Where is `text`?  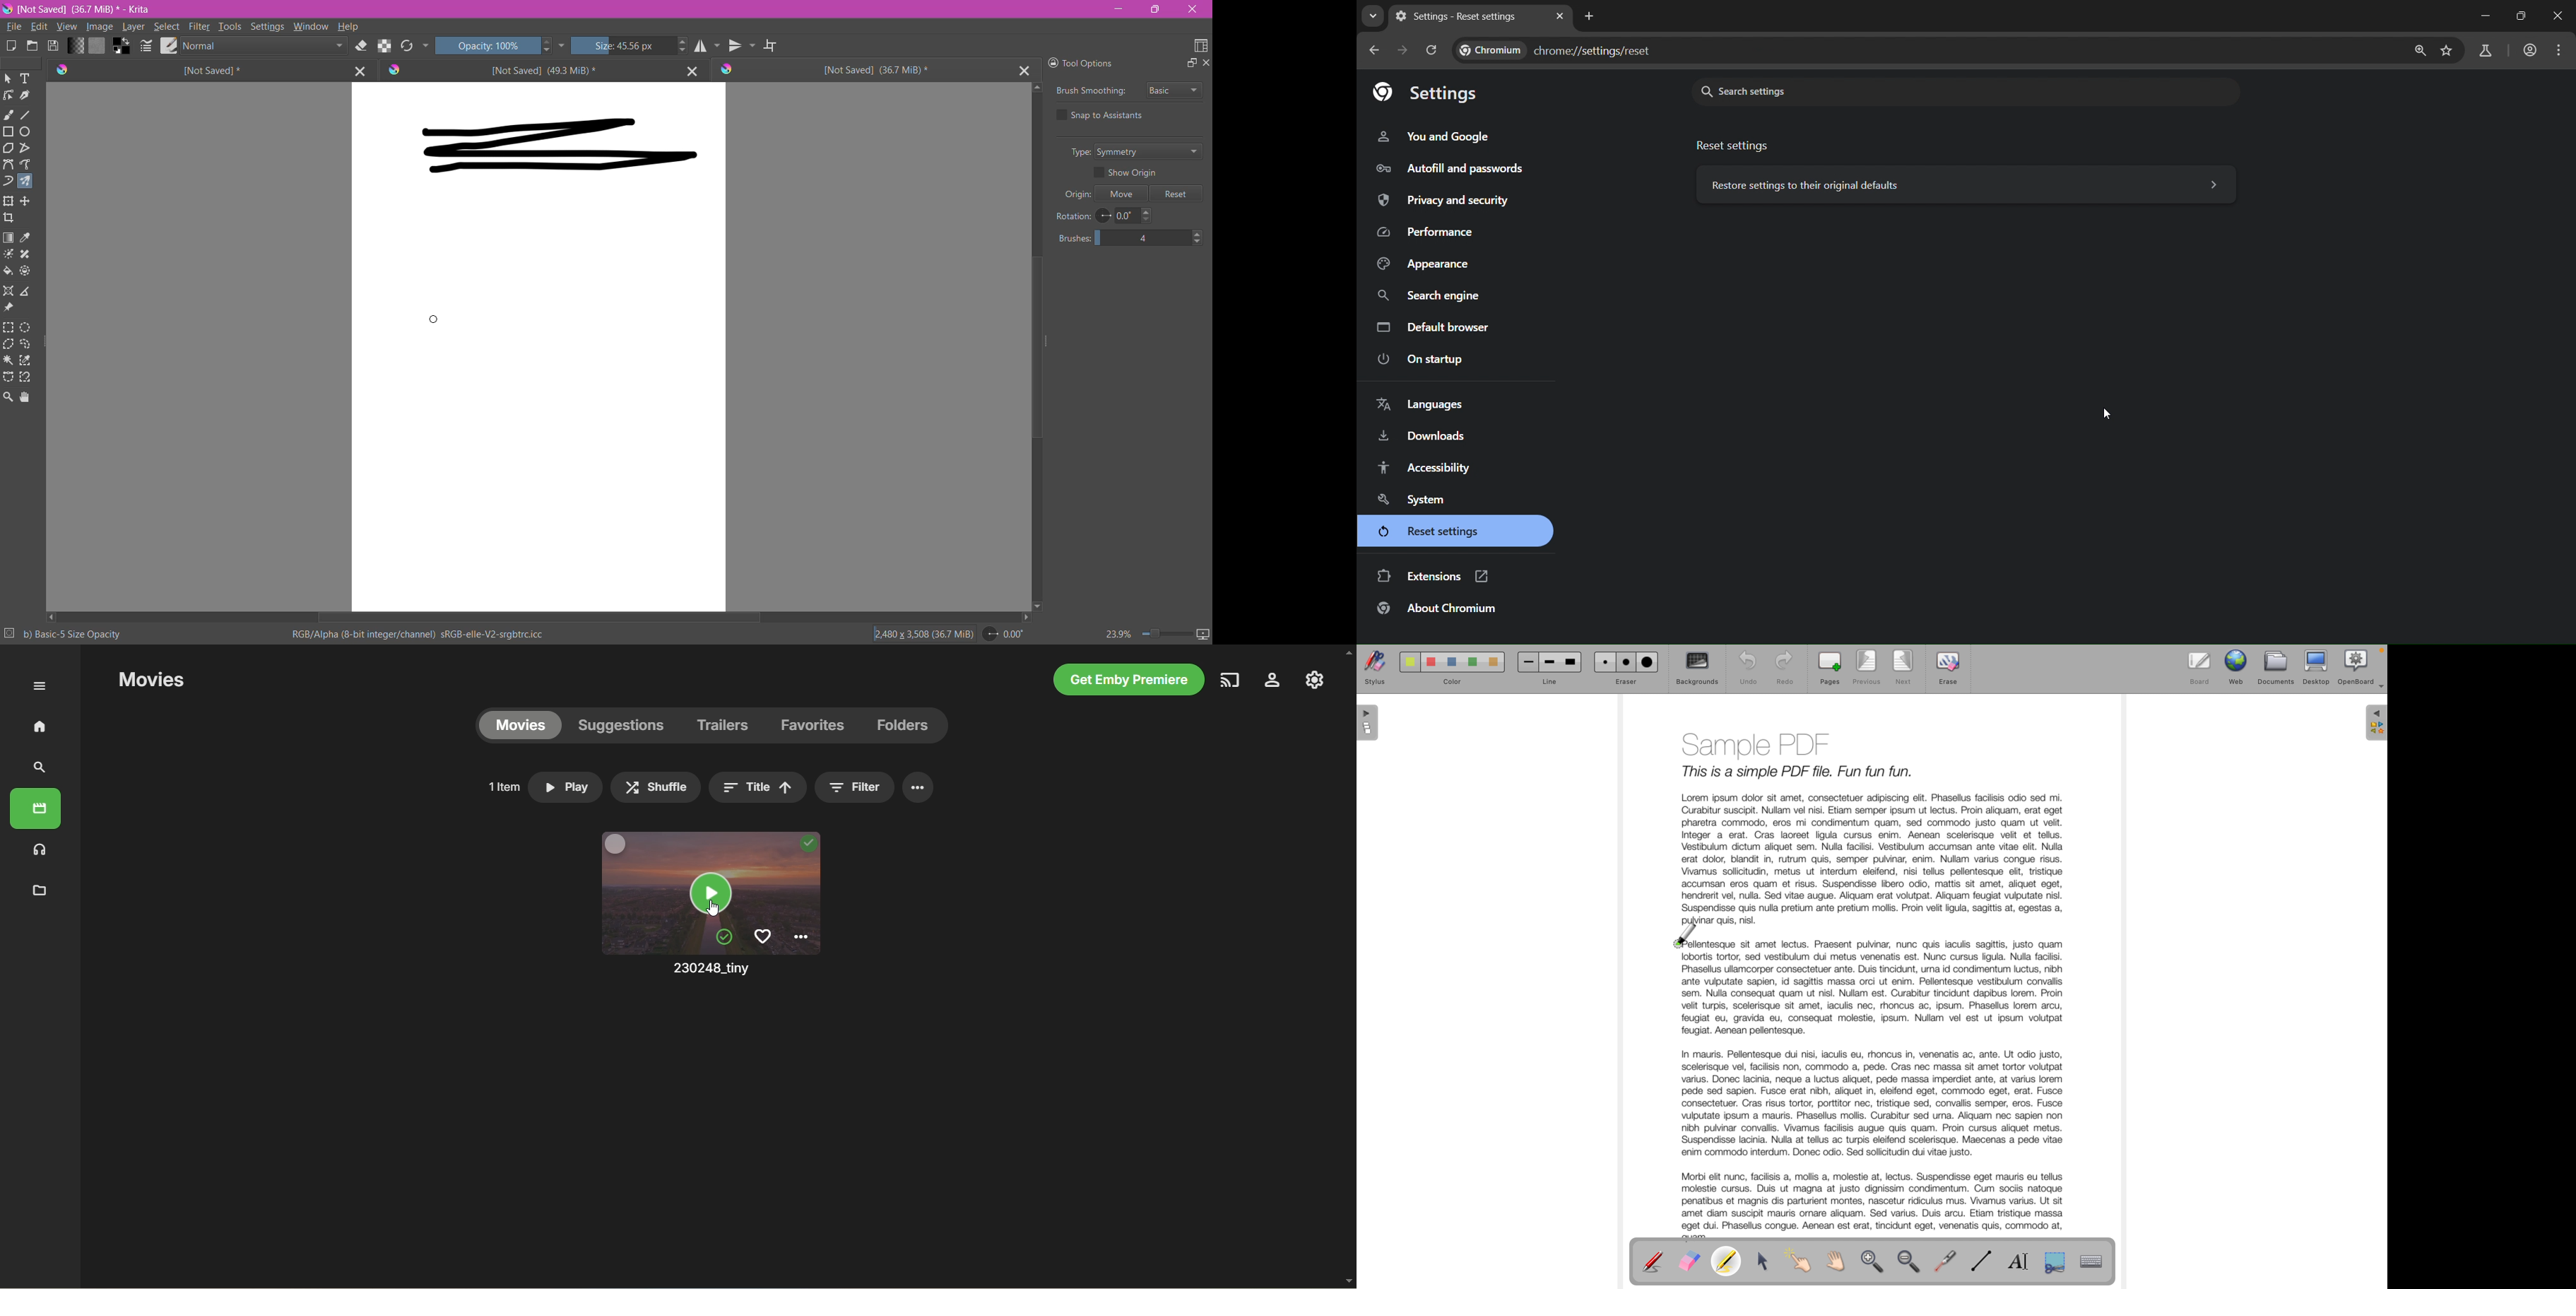 text is located at coordinates (1554, 50).